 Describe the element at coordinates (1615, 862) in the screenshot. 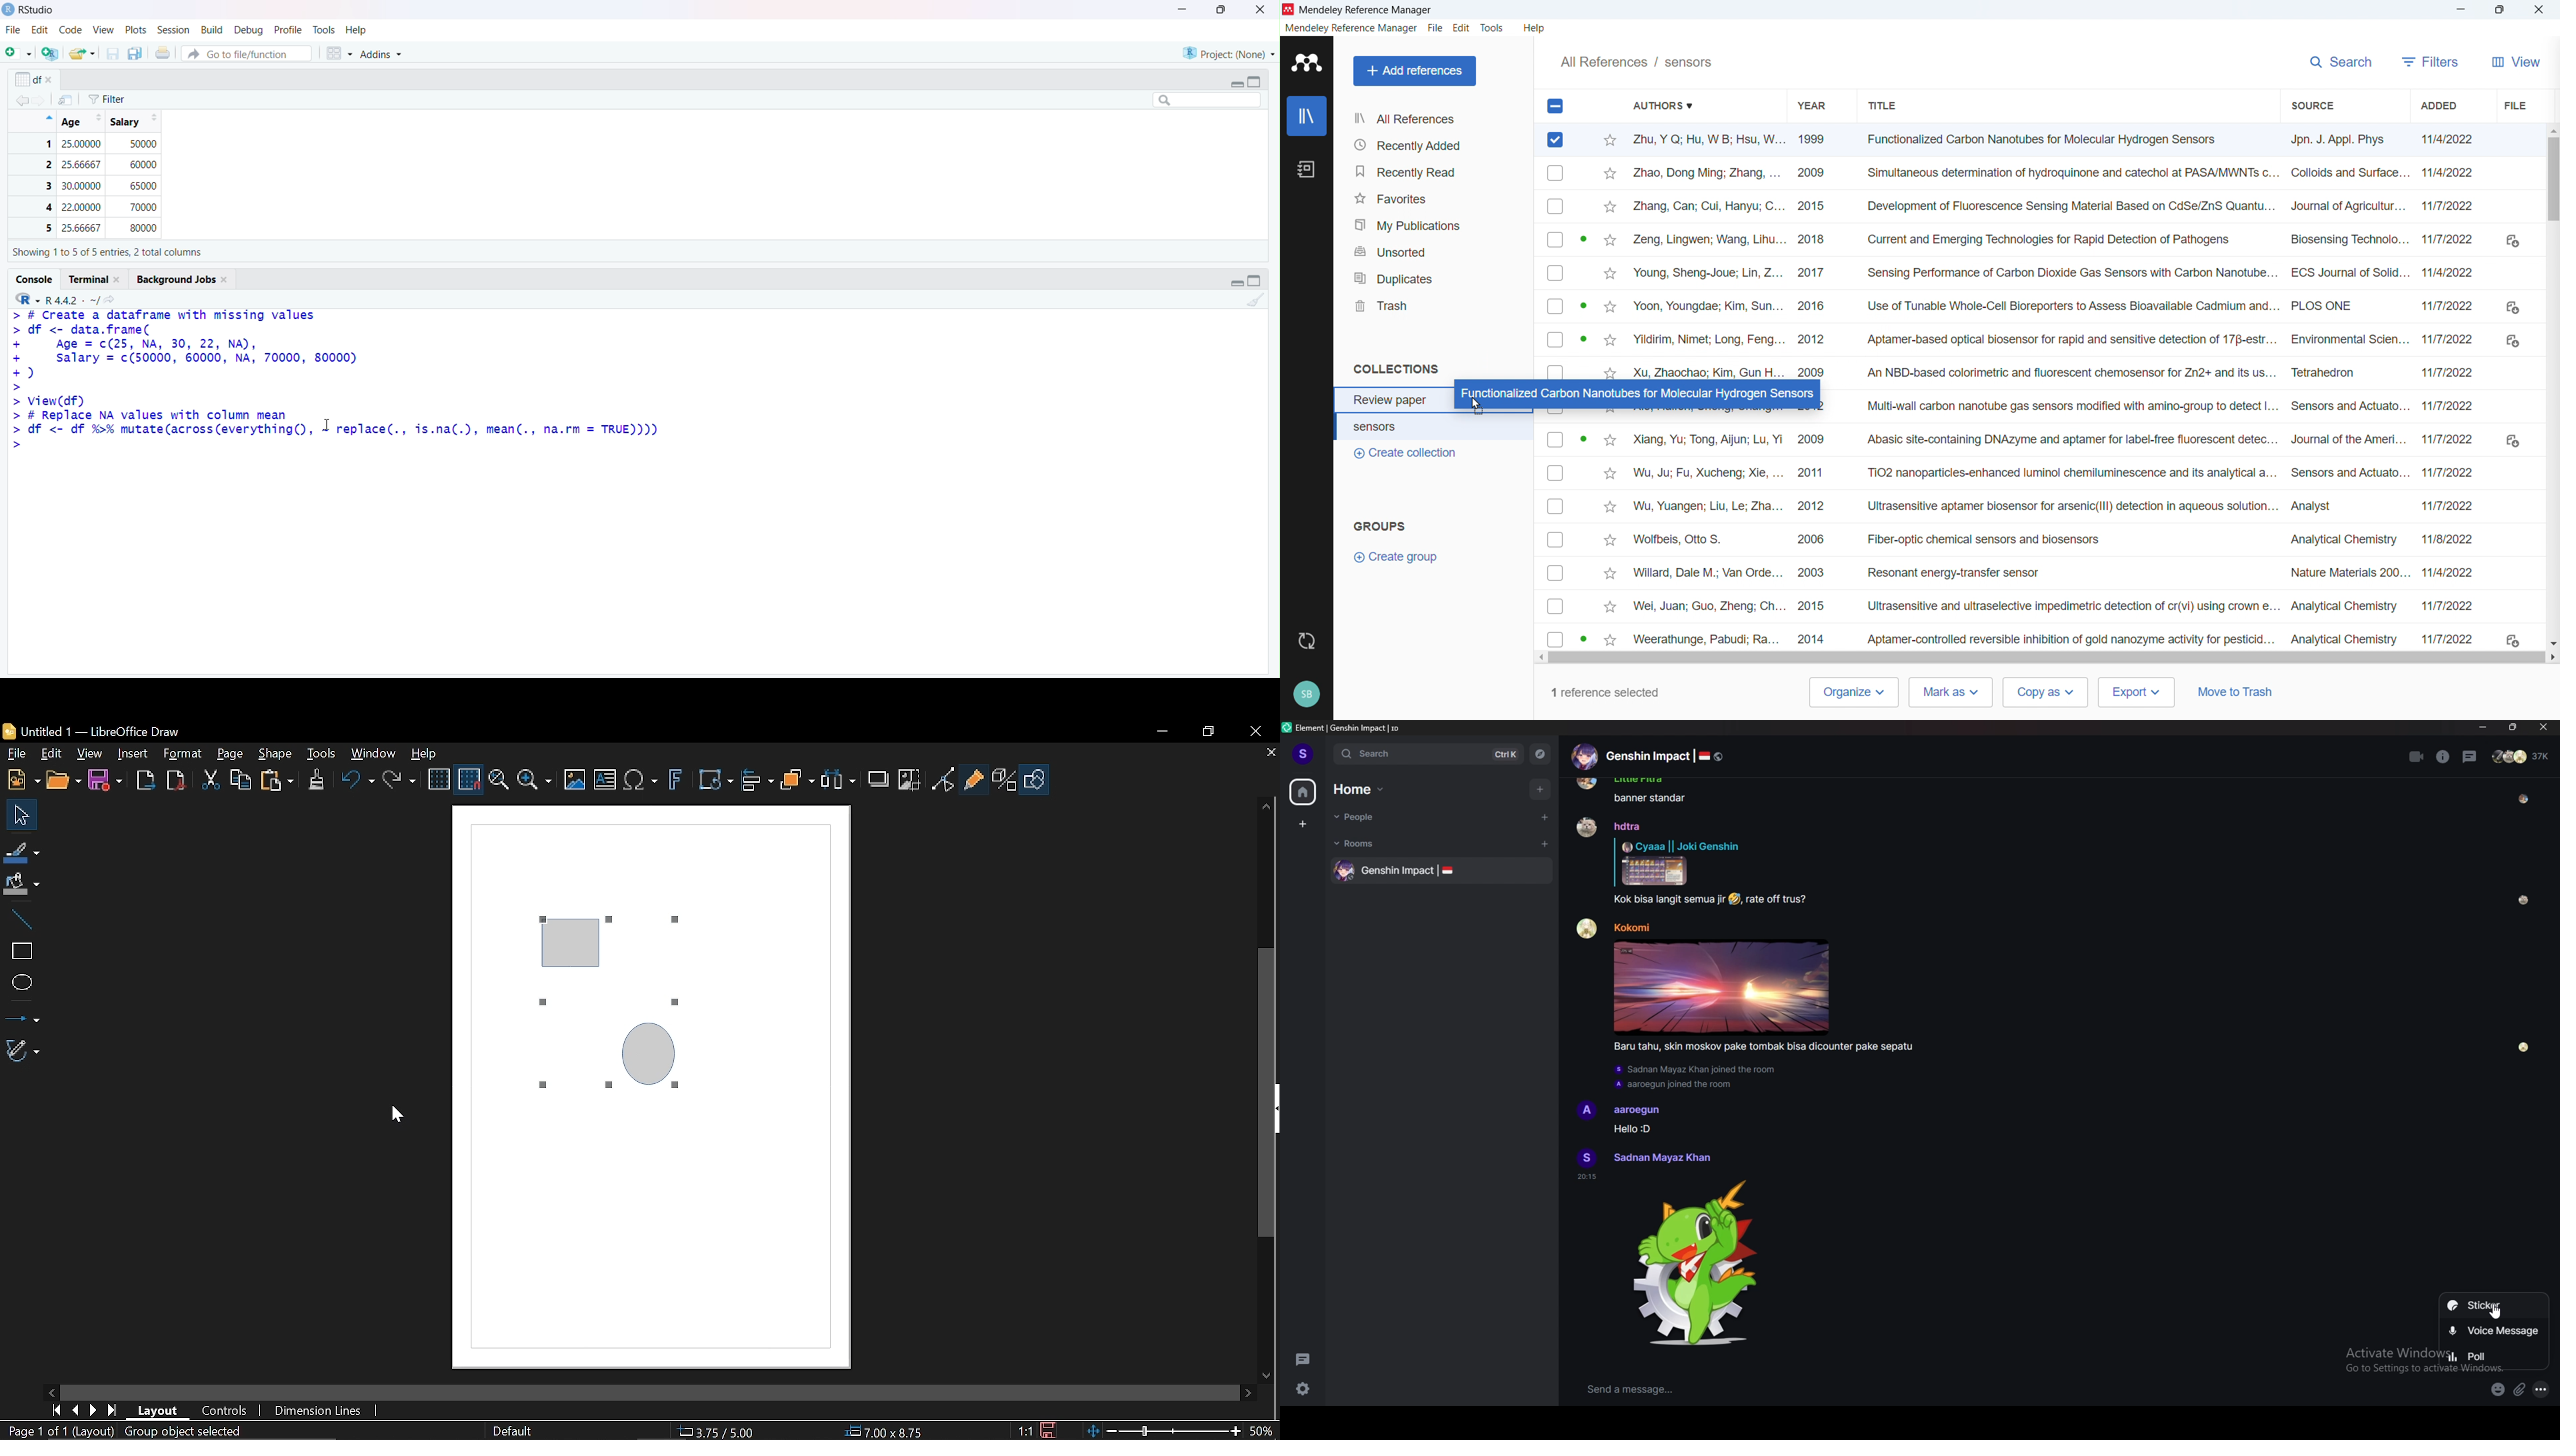

I see `Indicates replying in thread` at that location.